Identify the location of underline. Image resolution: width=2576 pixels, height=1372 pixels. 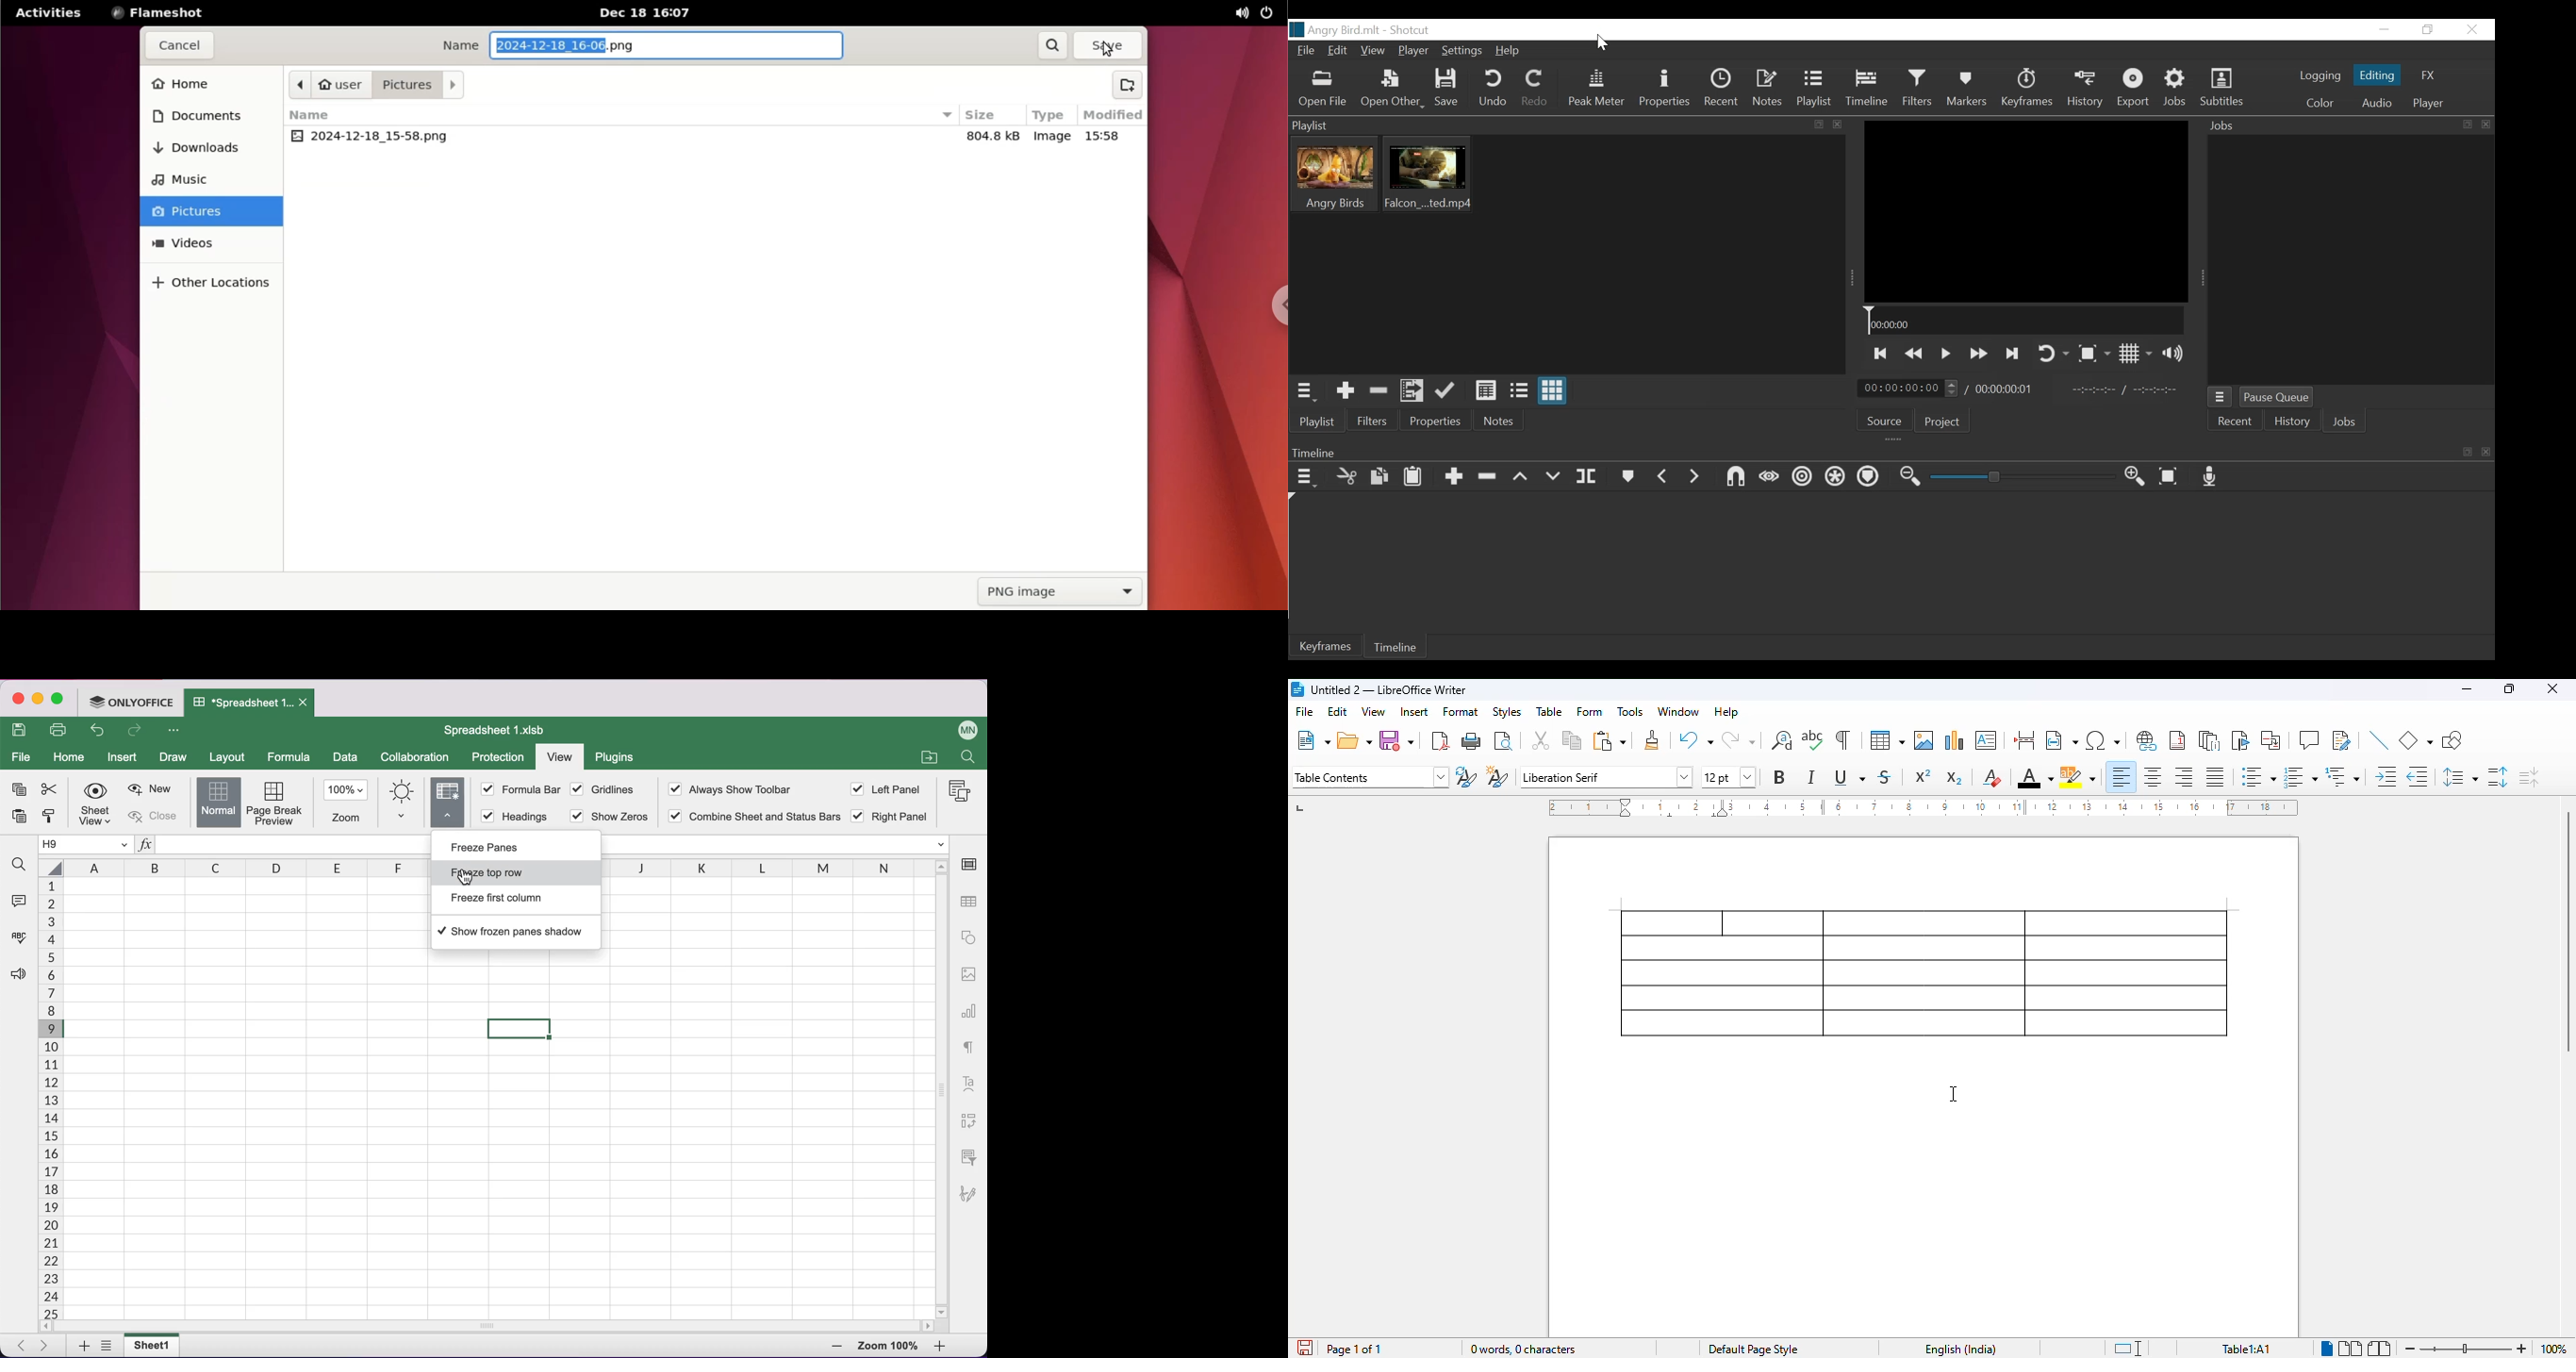
(1849, 777).